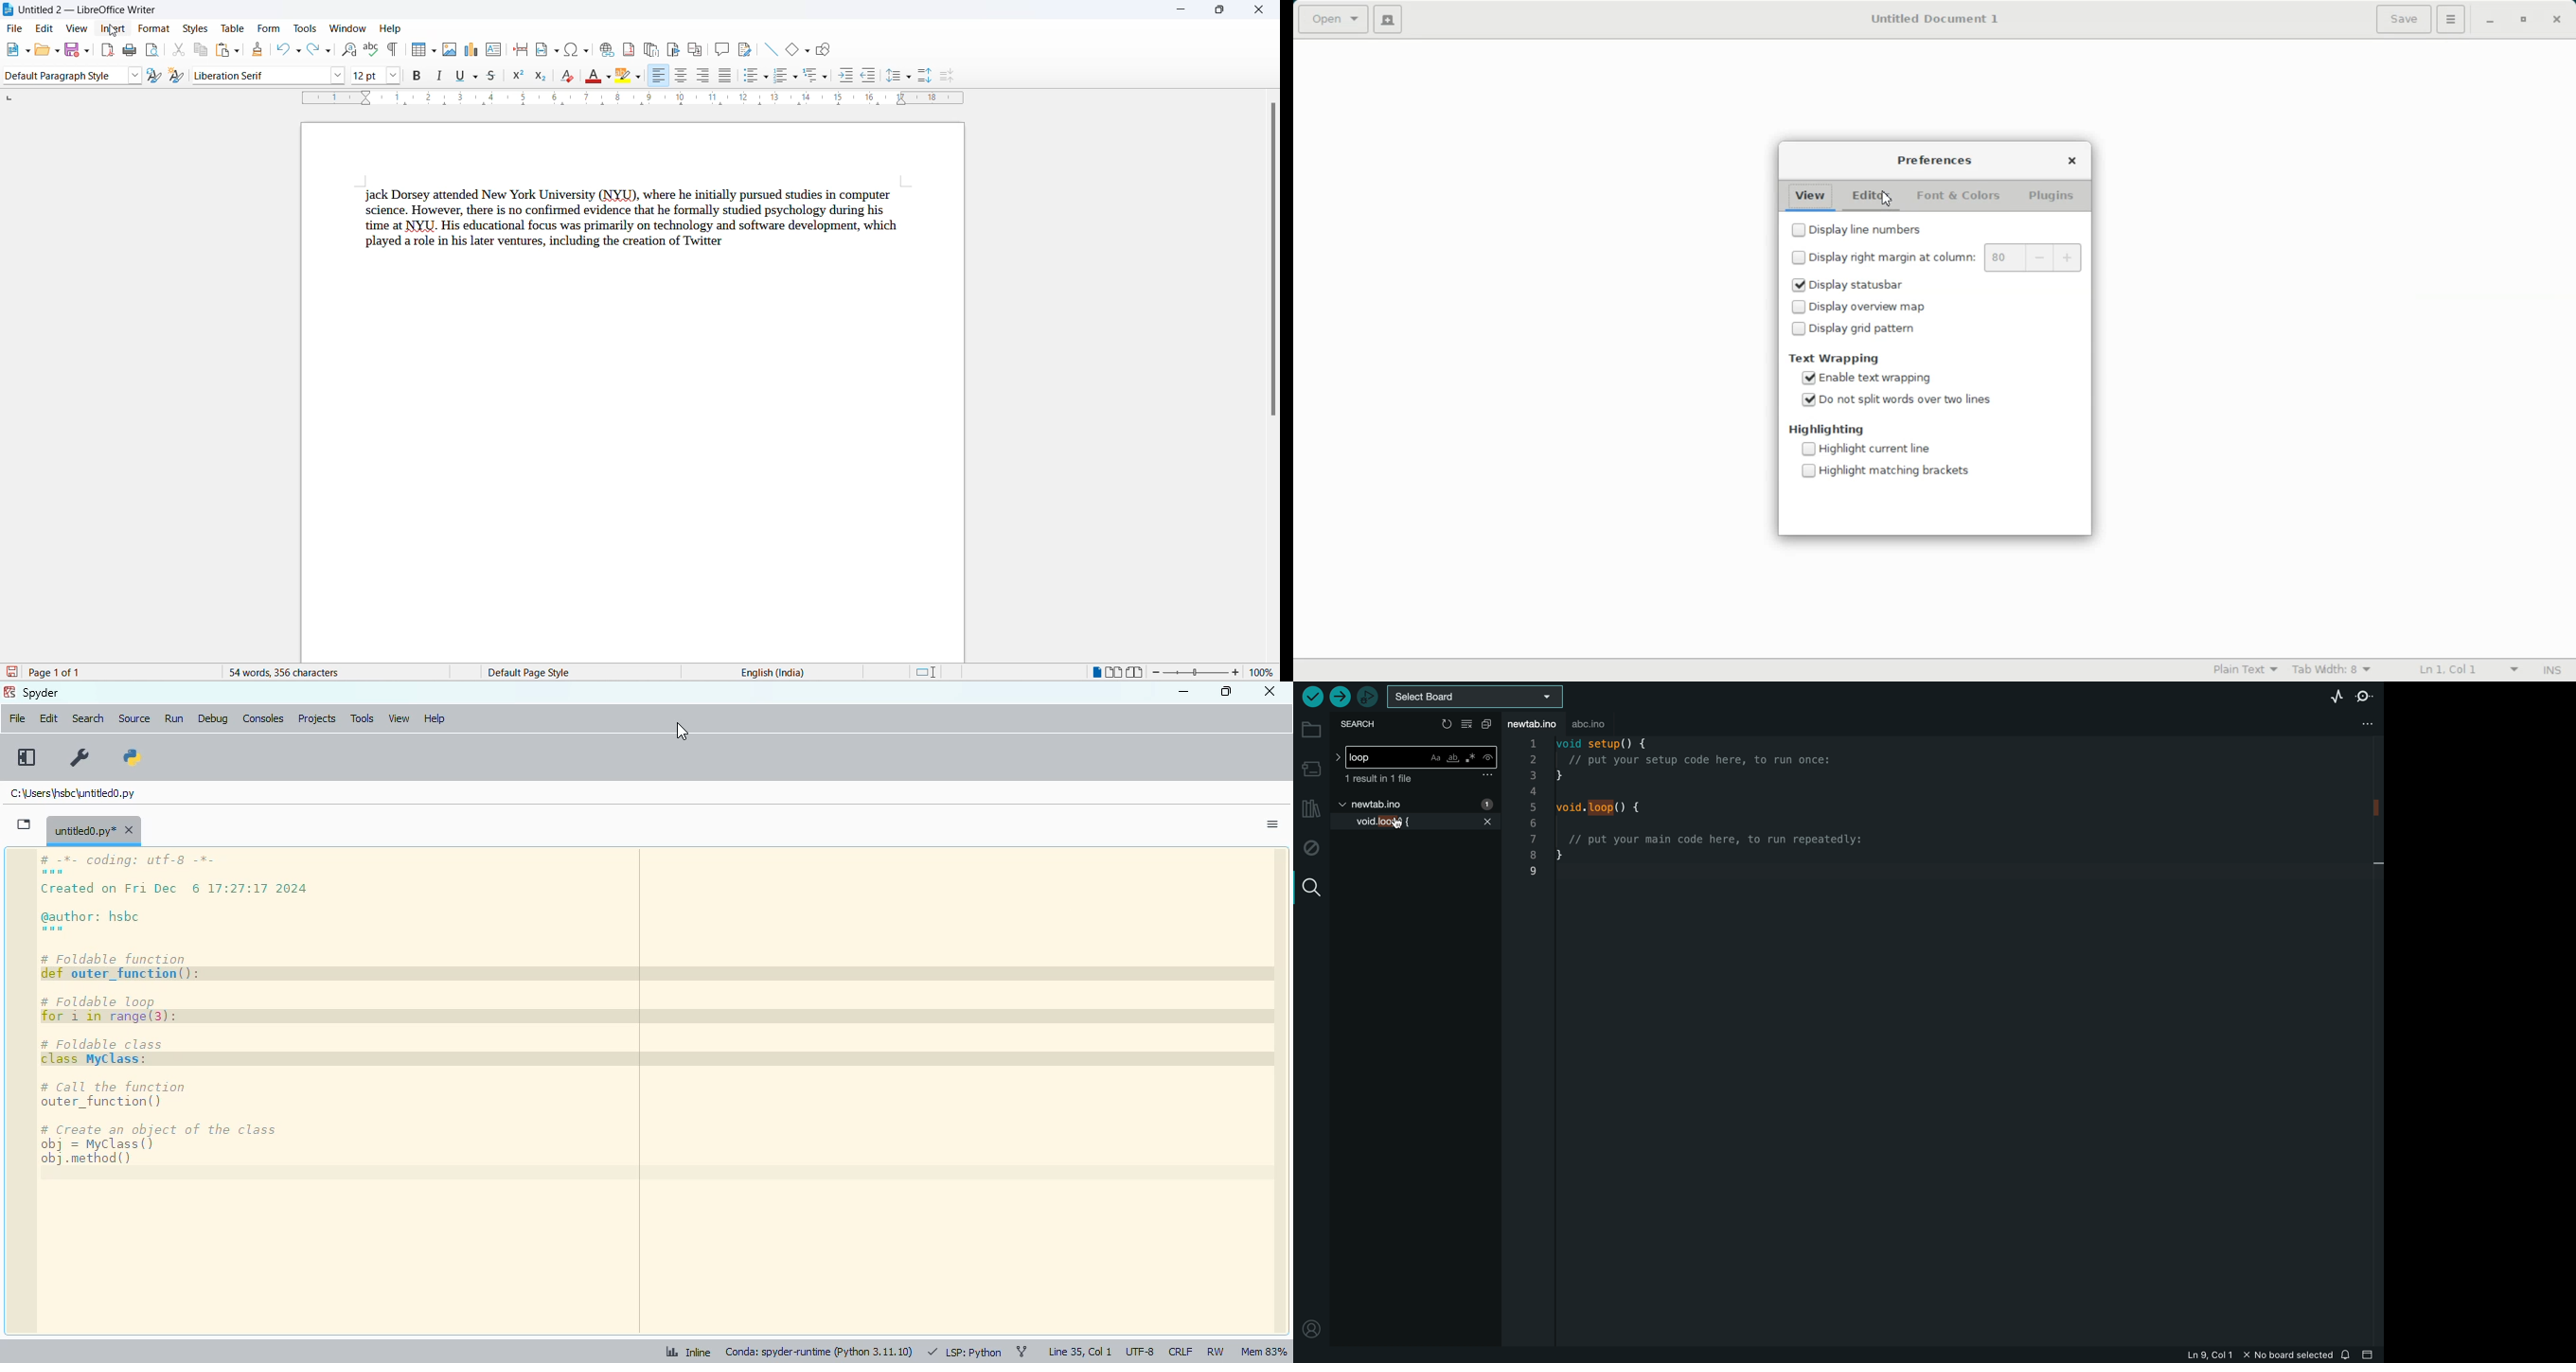 The width and height of the screenshot is (2576, 1372). I want to click on decrease indent, so click(870, 77).